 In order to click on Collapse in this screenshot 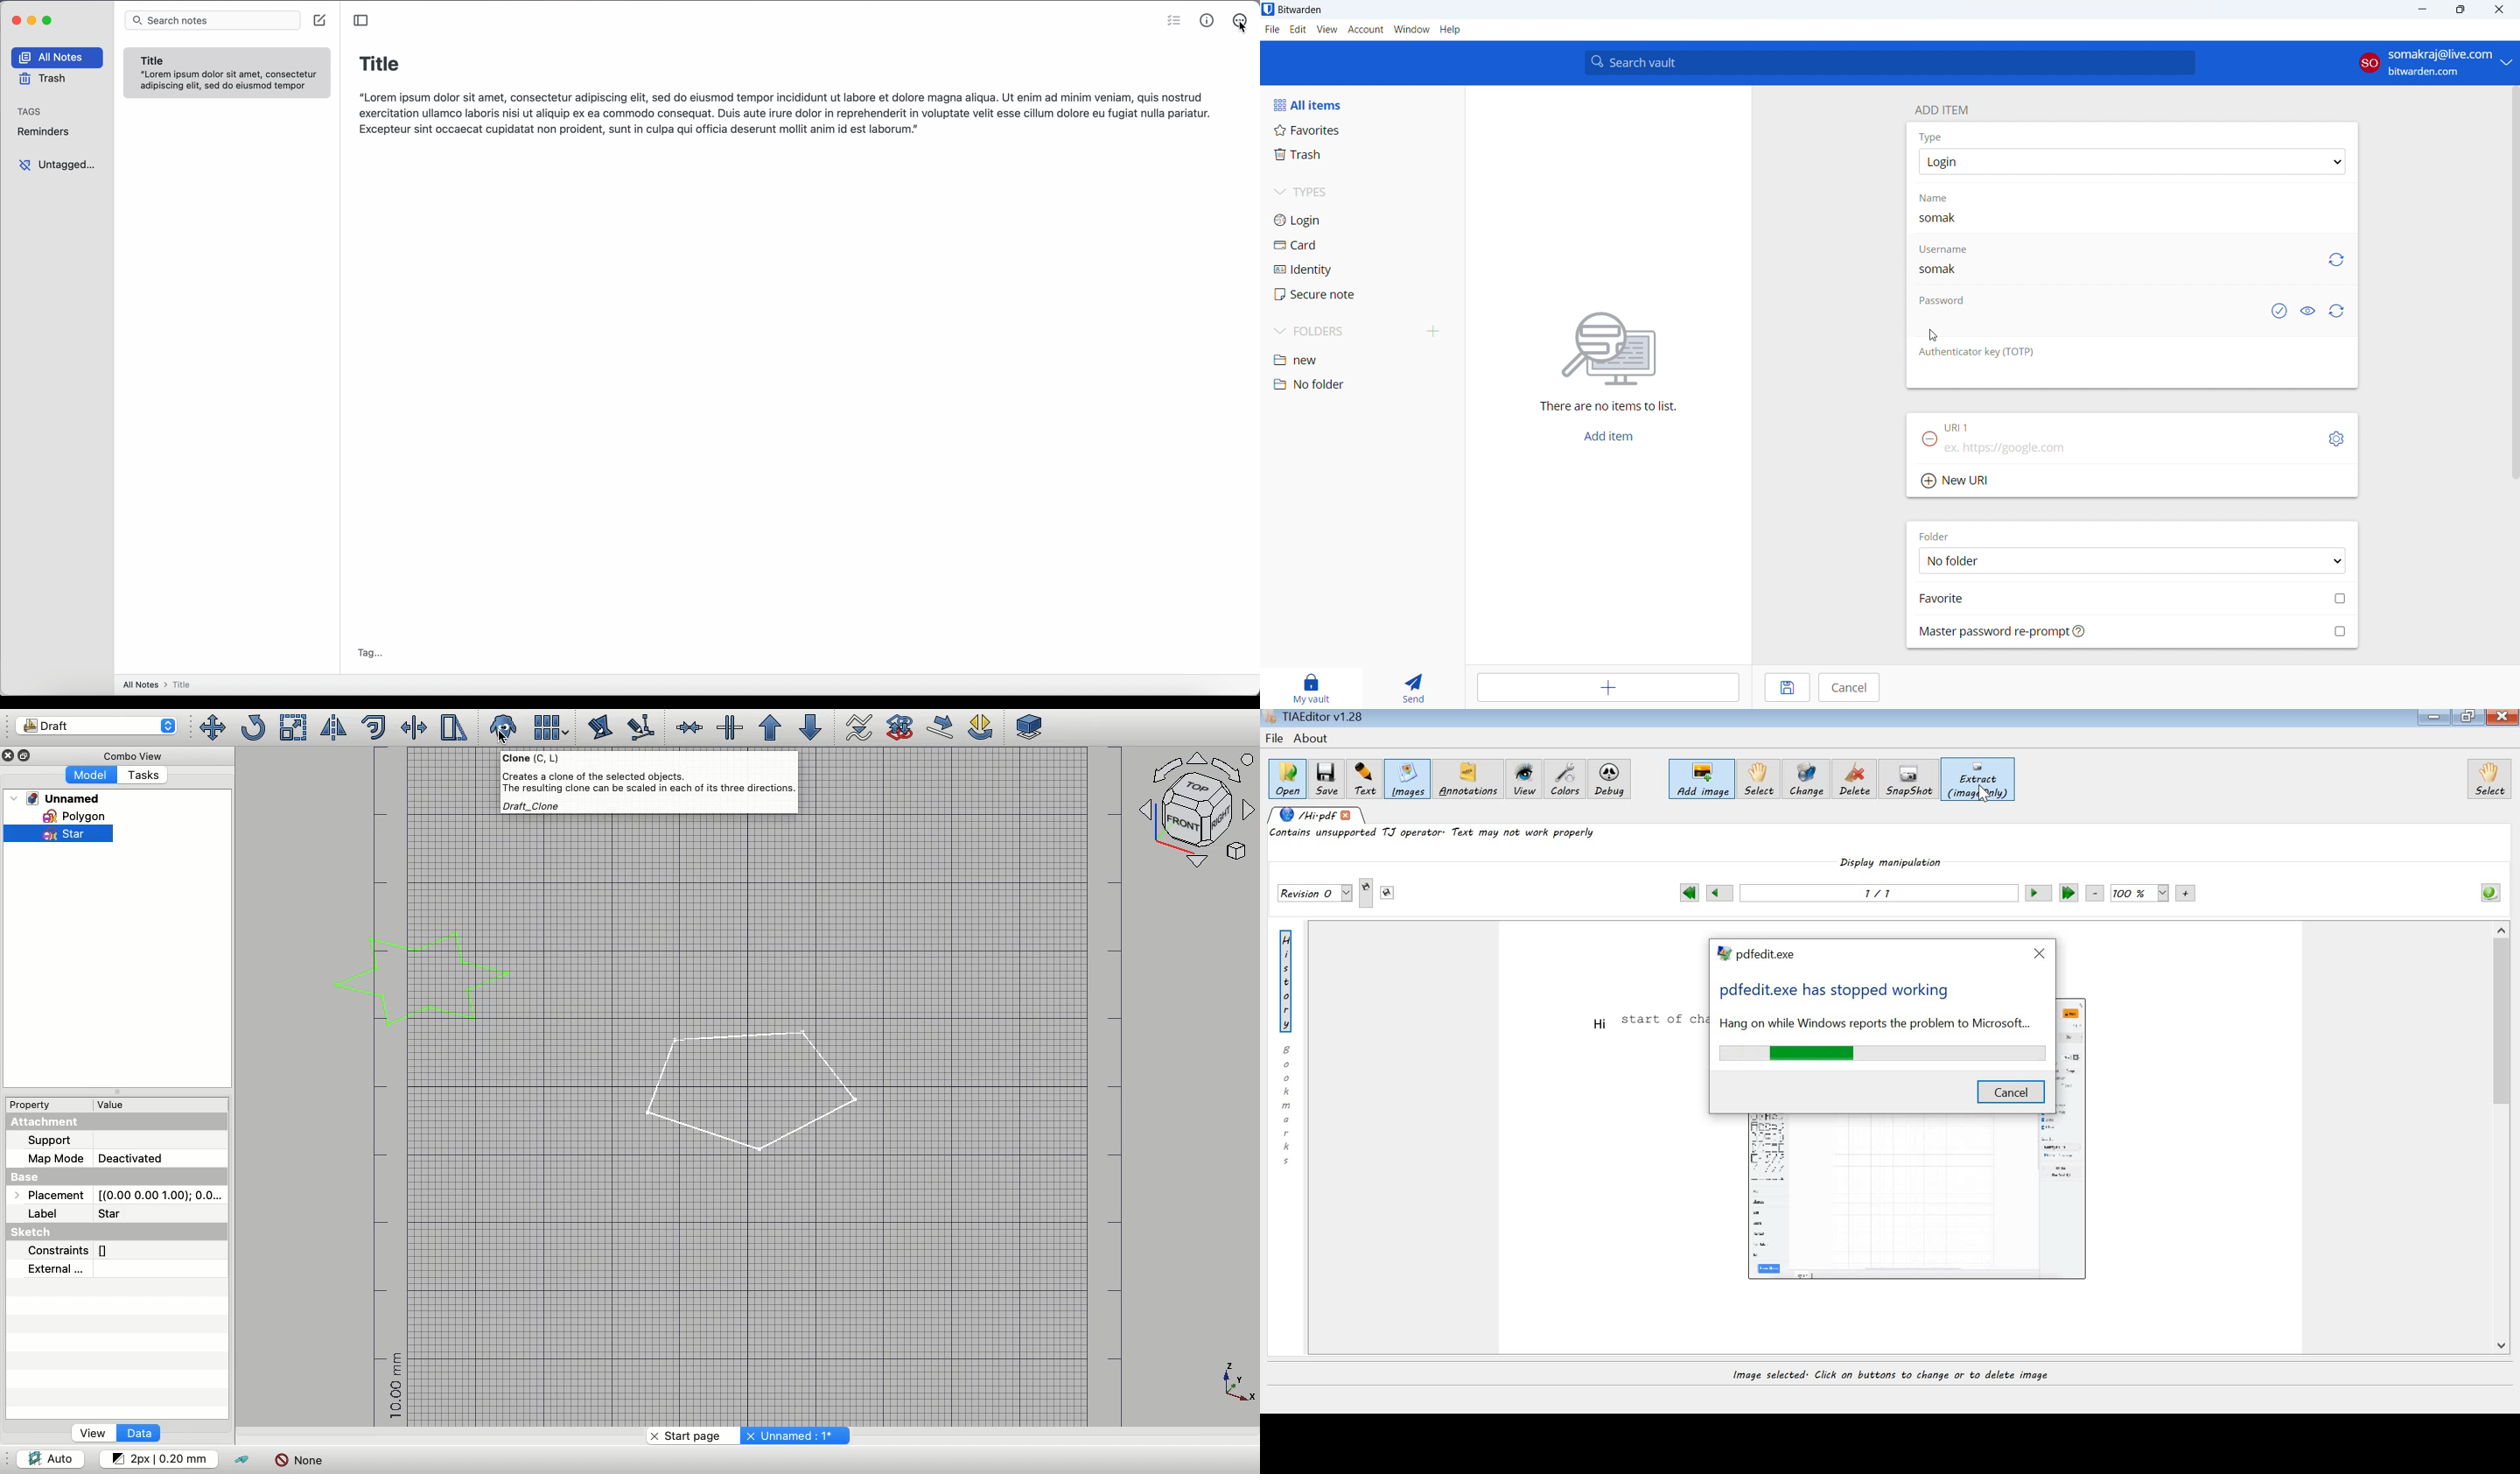, I will do `click(116, 1091)`.